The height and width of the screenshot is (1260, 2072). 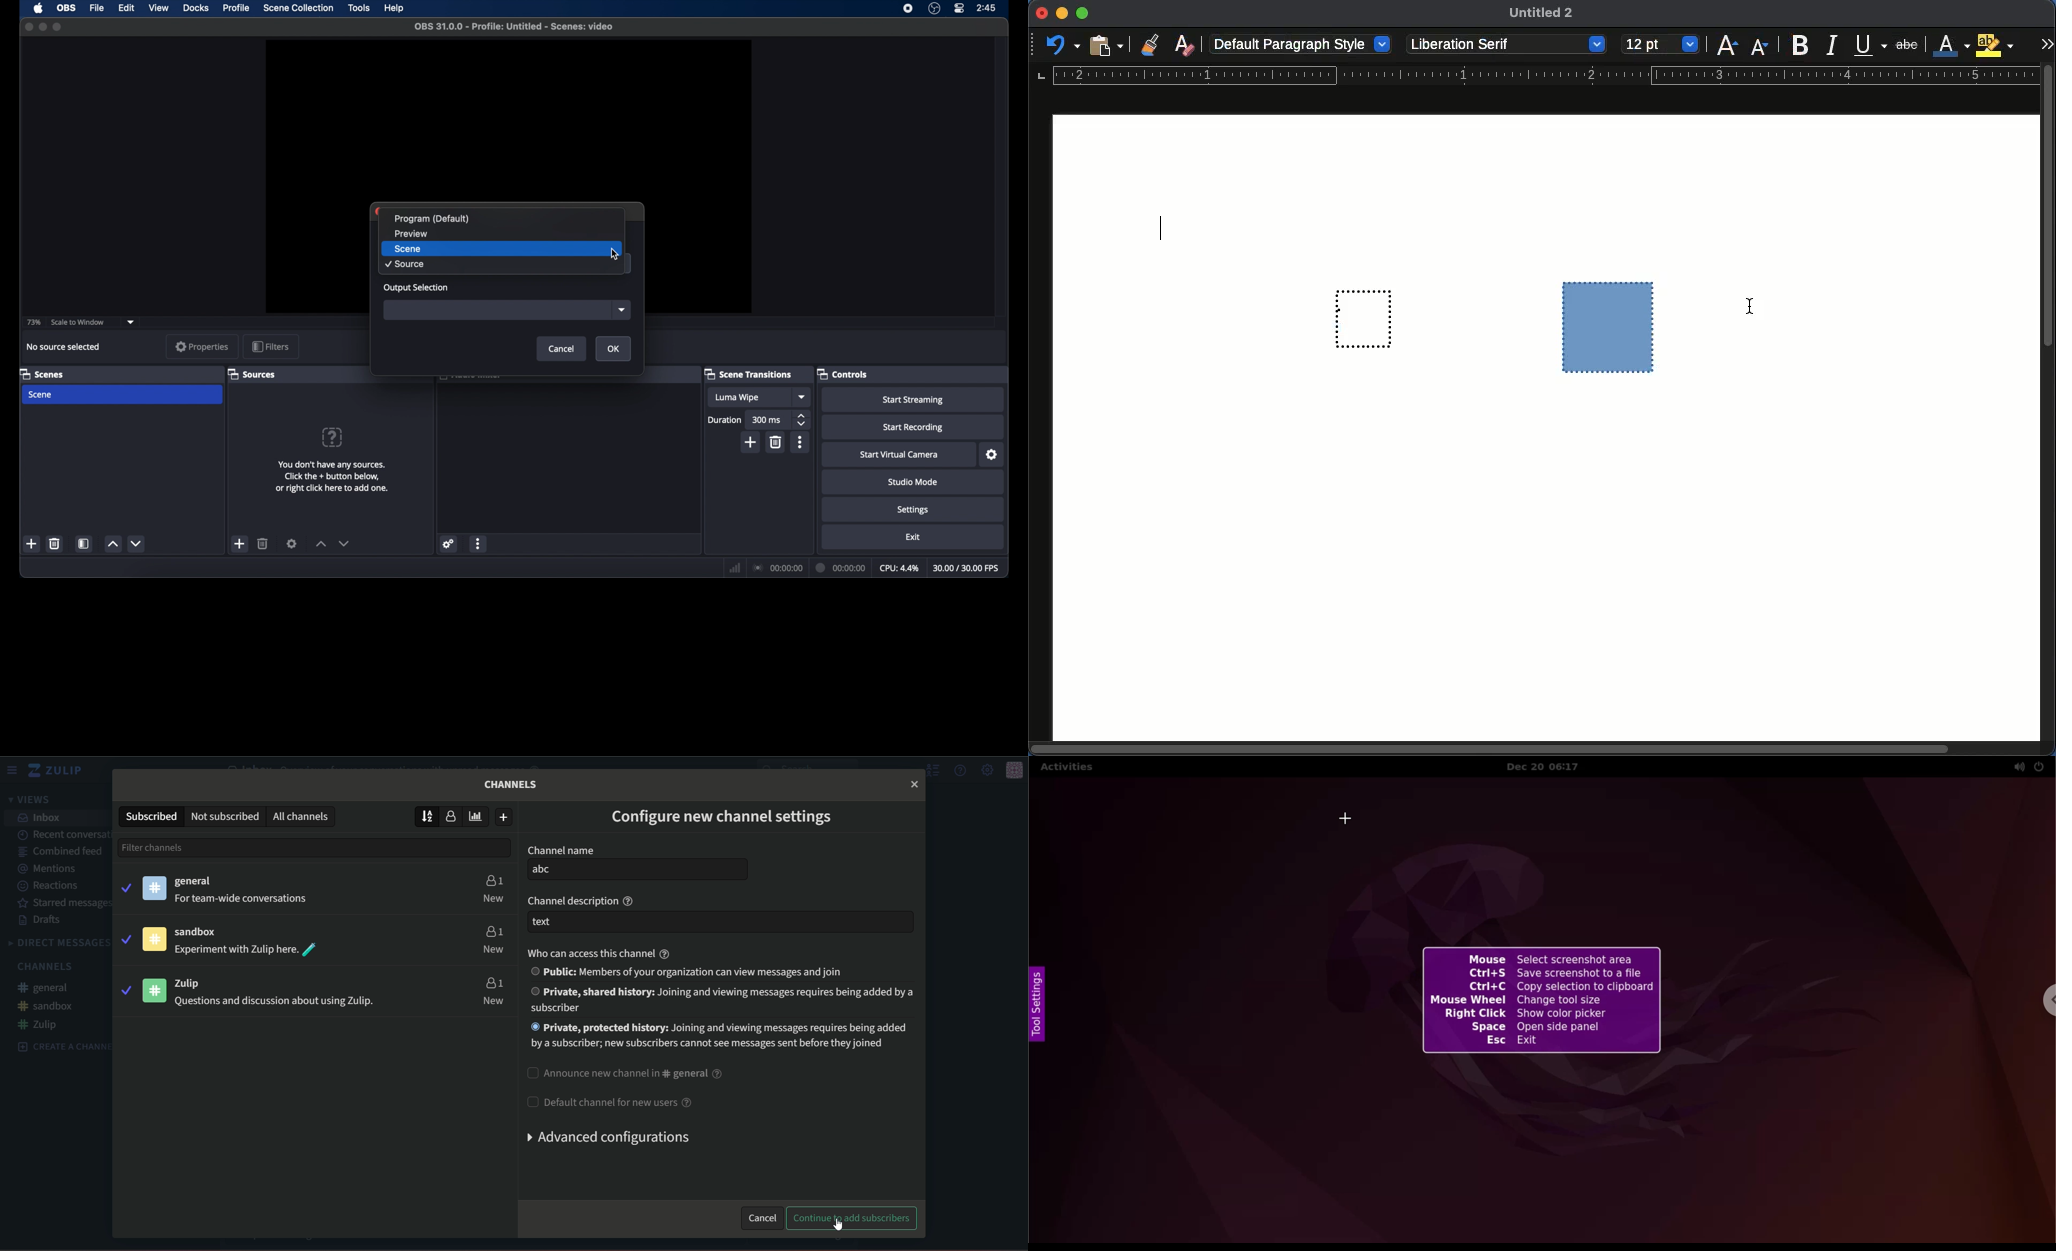 What do you see at coordinates (270, 346) in the screenshot?
I see `filters` at bounding box center [270, 346].